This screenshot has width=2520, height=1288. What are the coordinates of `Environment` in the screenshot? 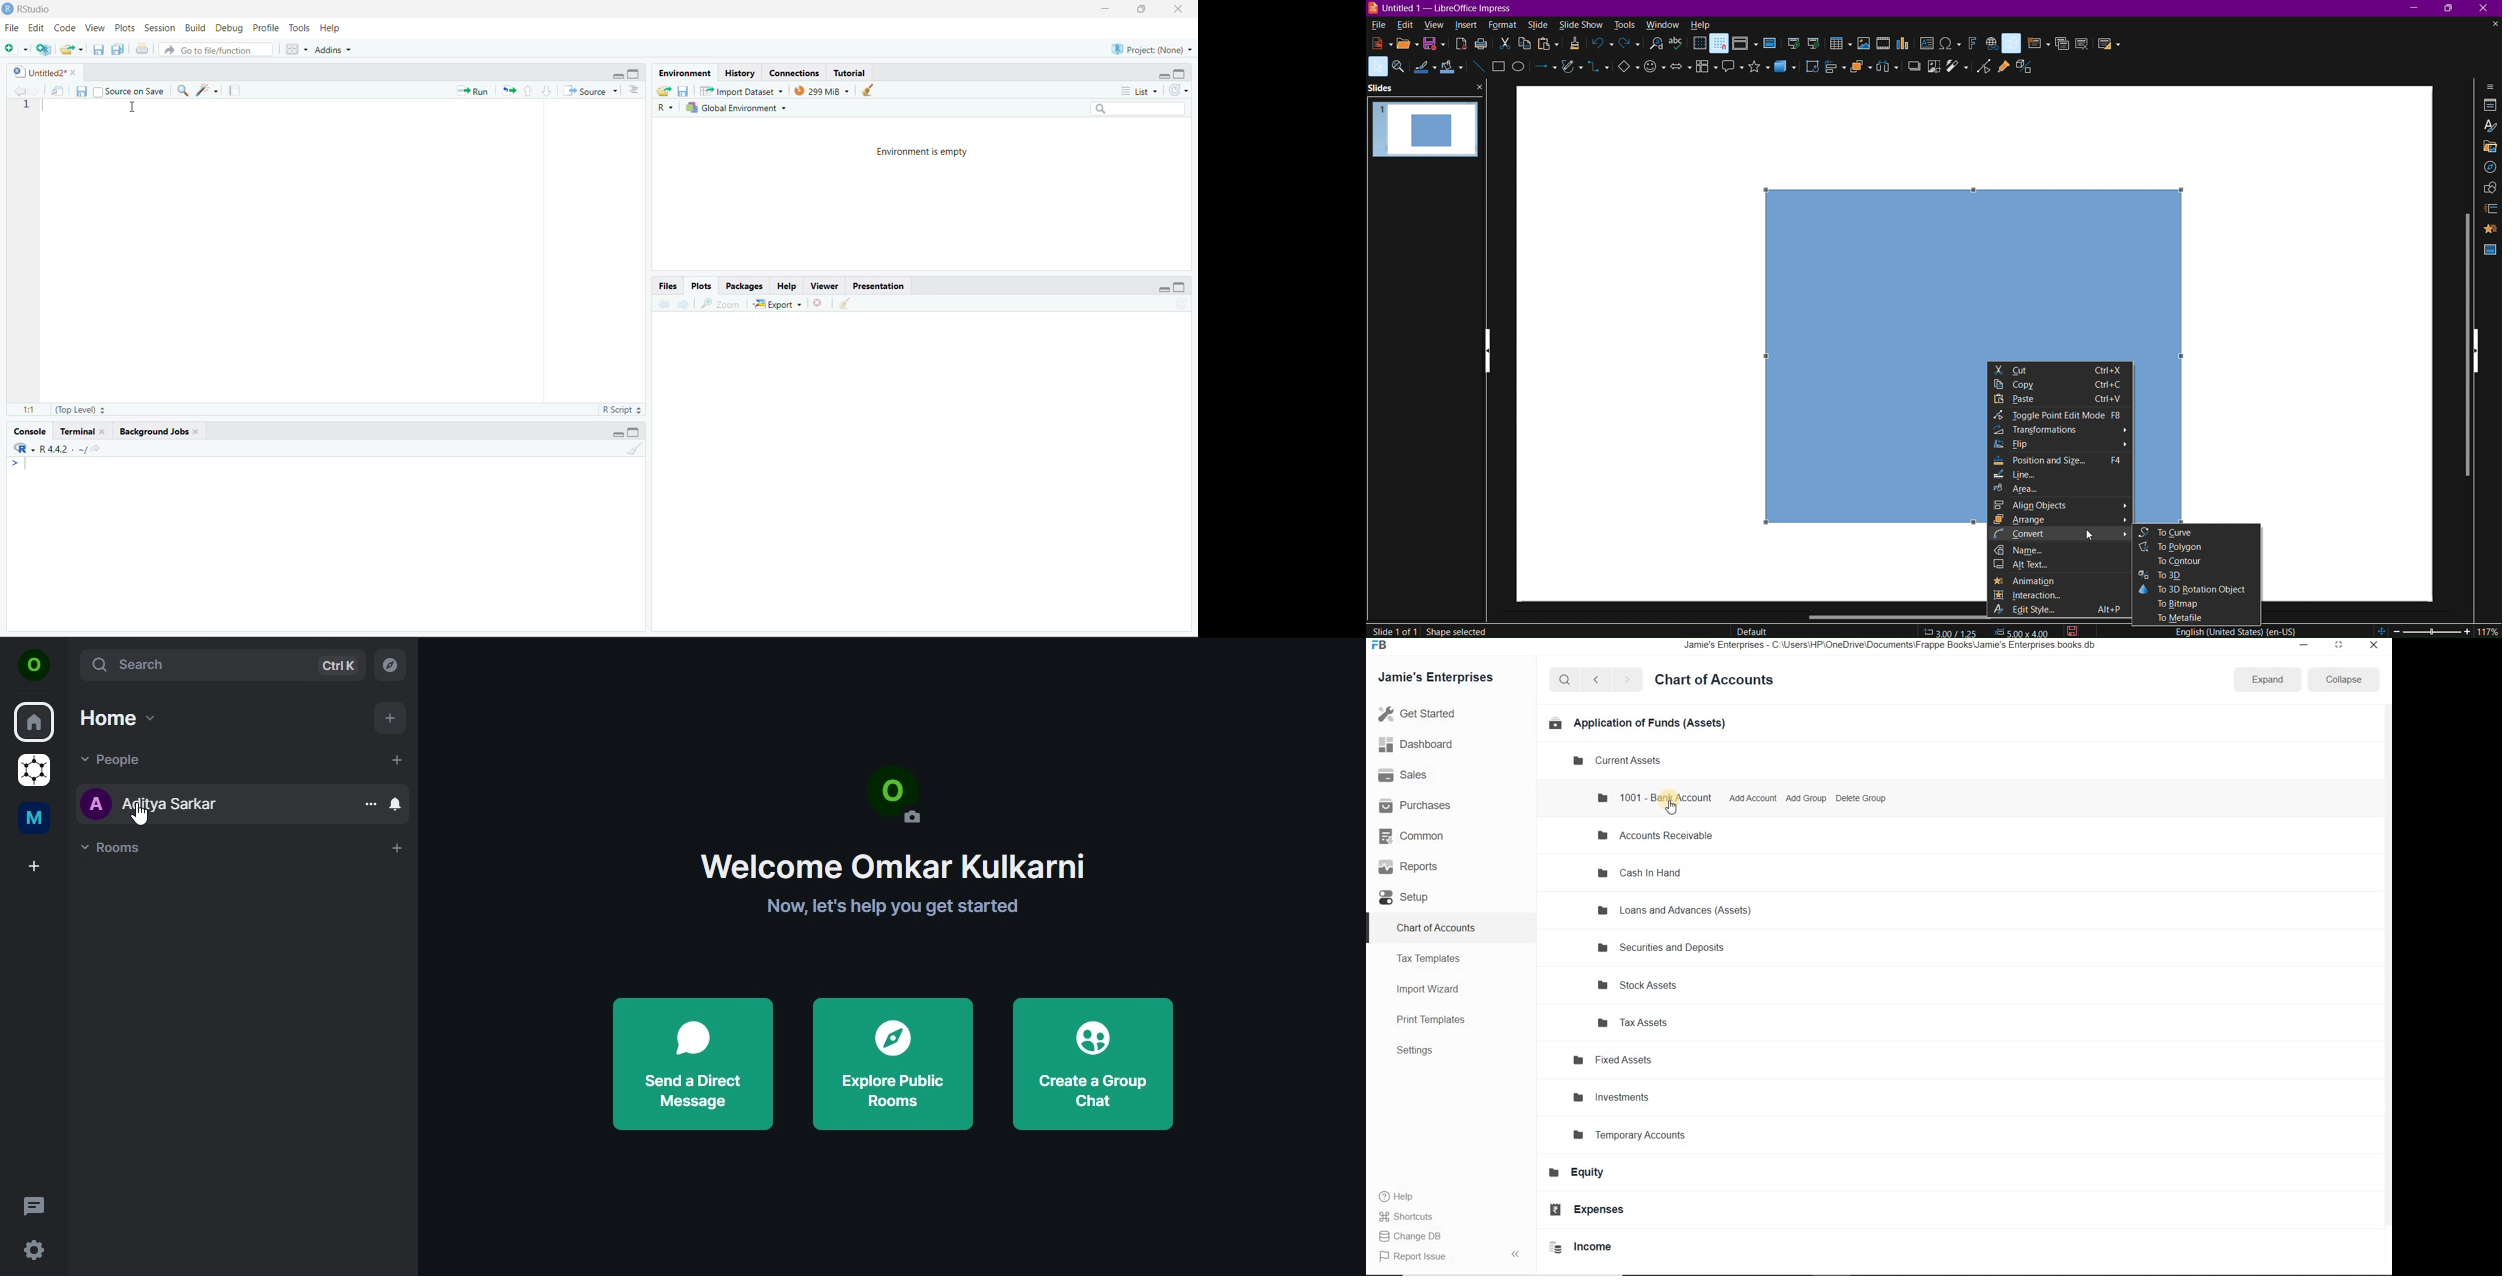 It's located at (684, 72).